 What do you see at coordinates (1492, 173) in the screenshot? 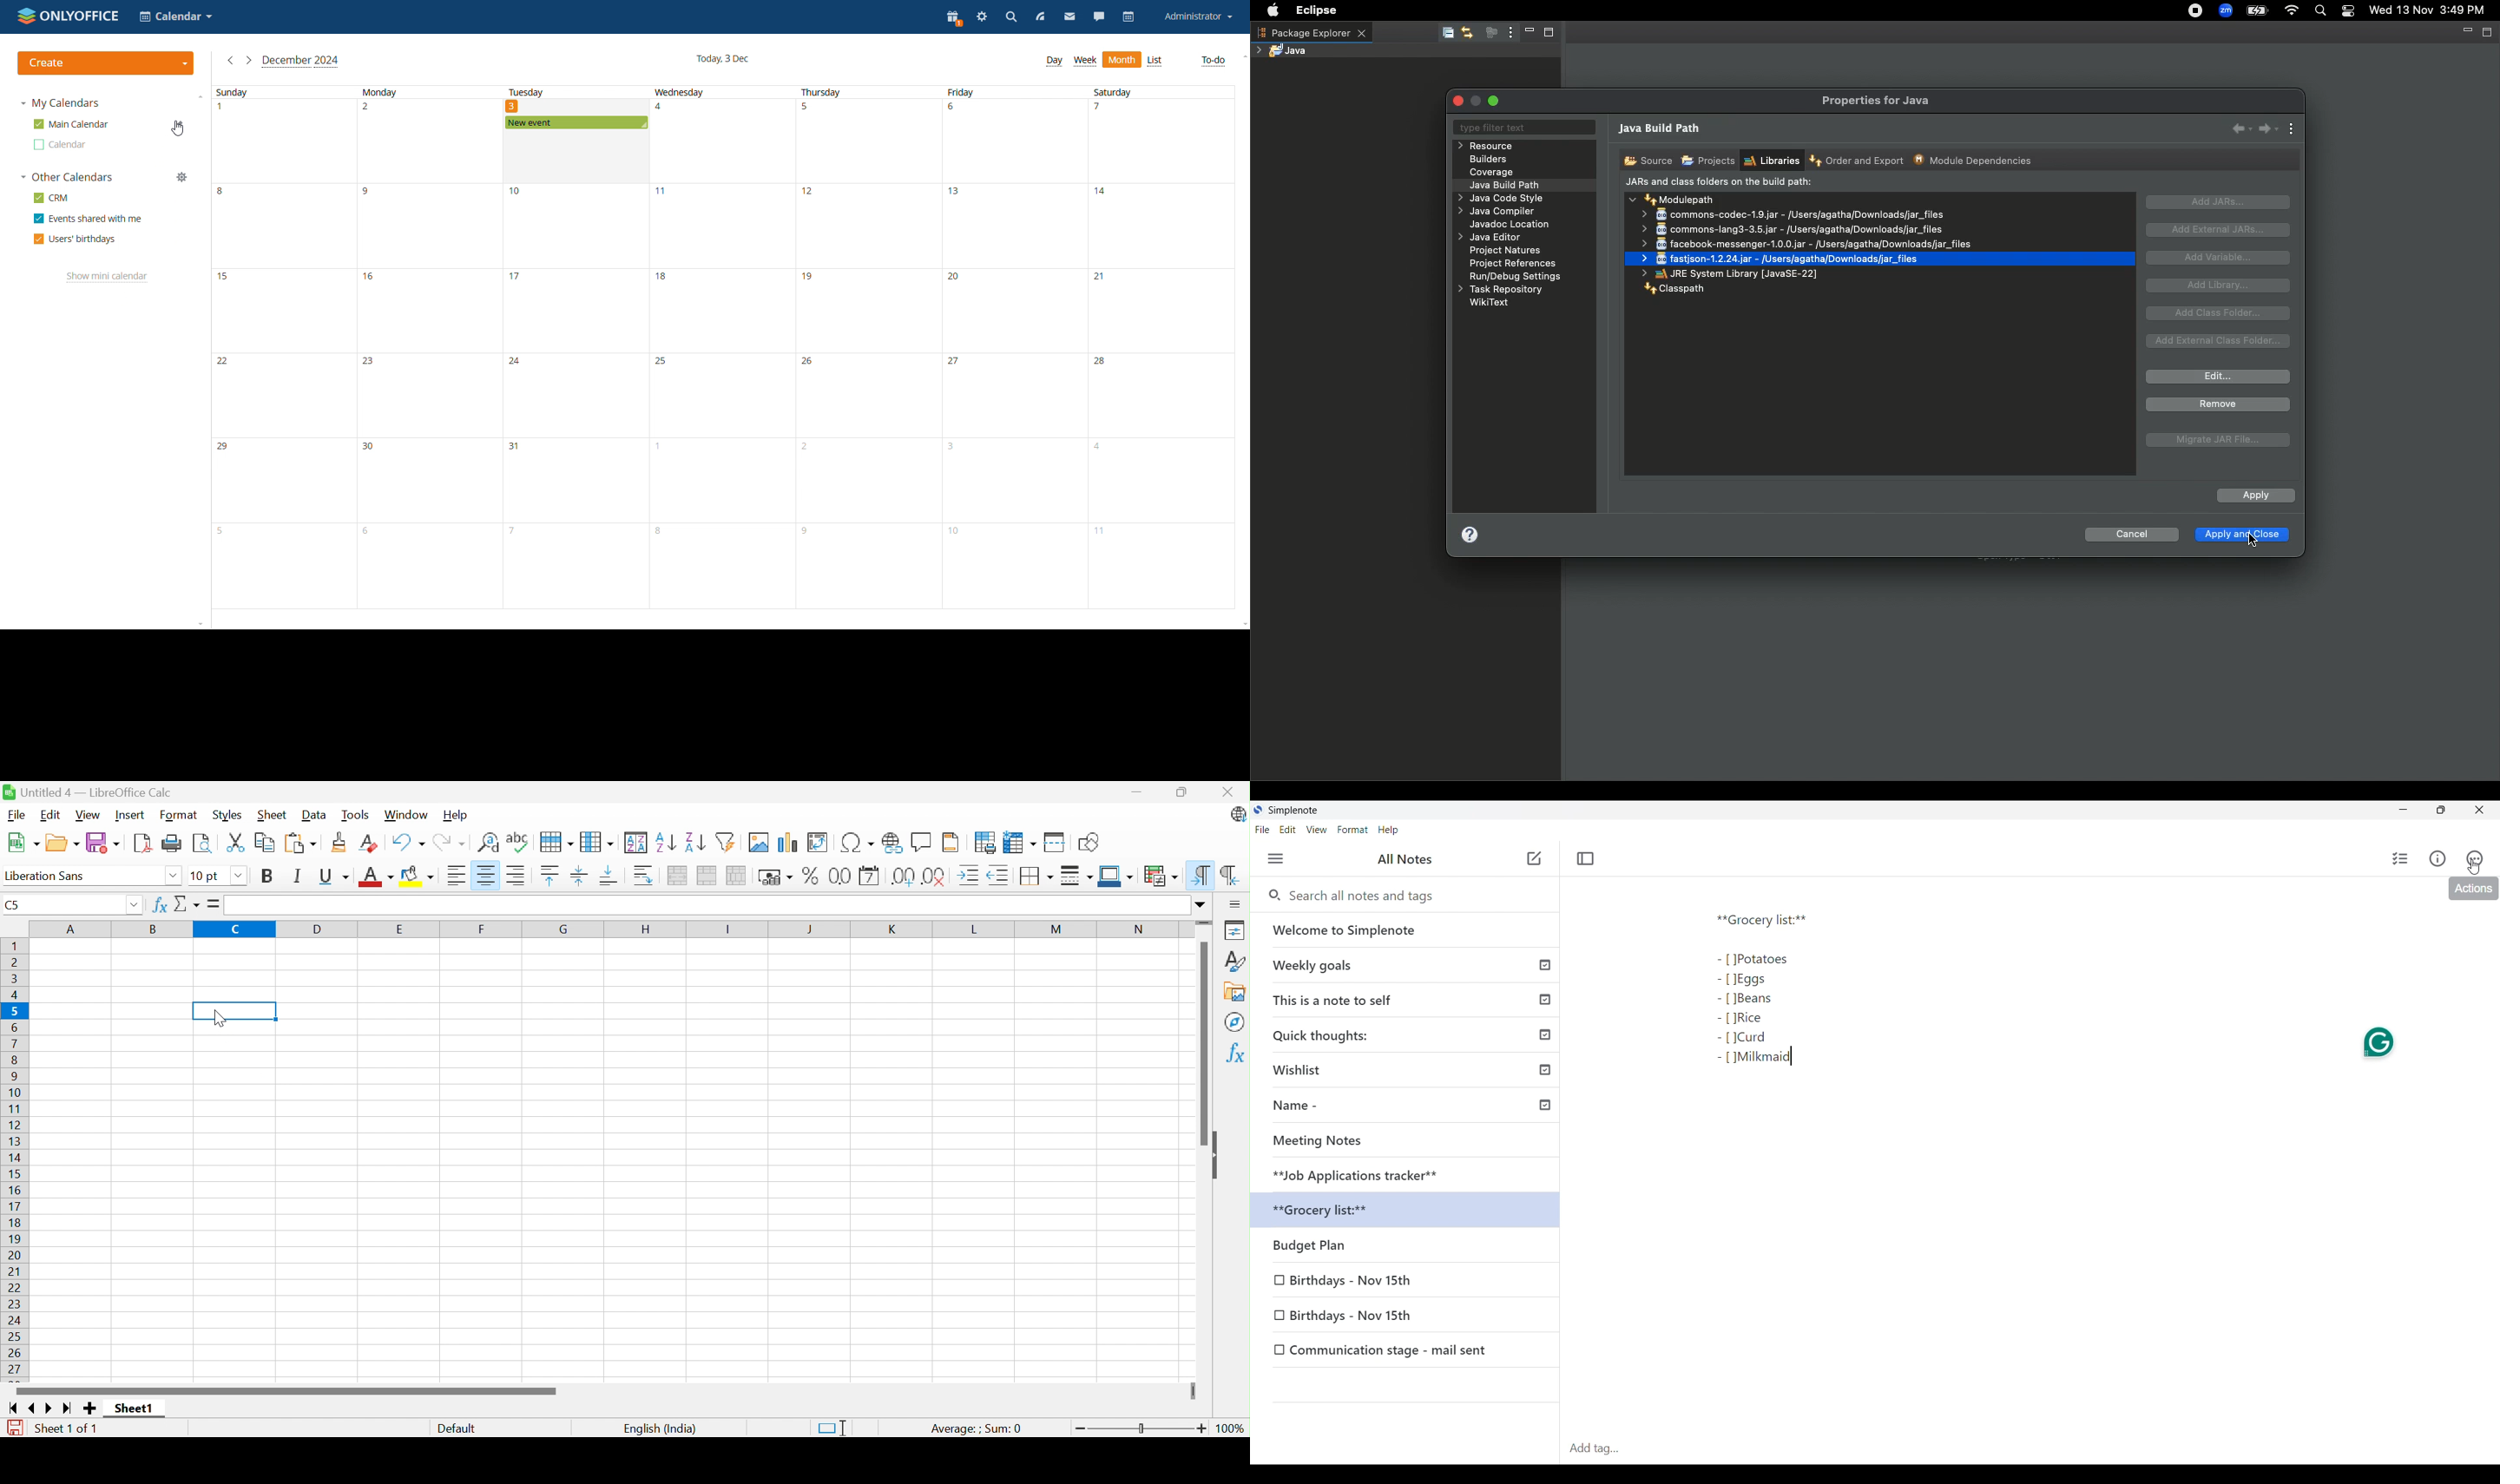
I see `Coverage` at bounding box center [1492, 173].